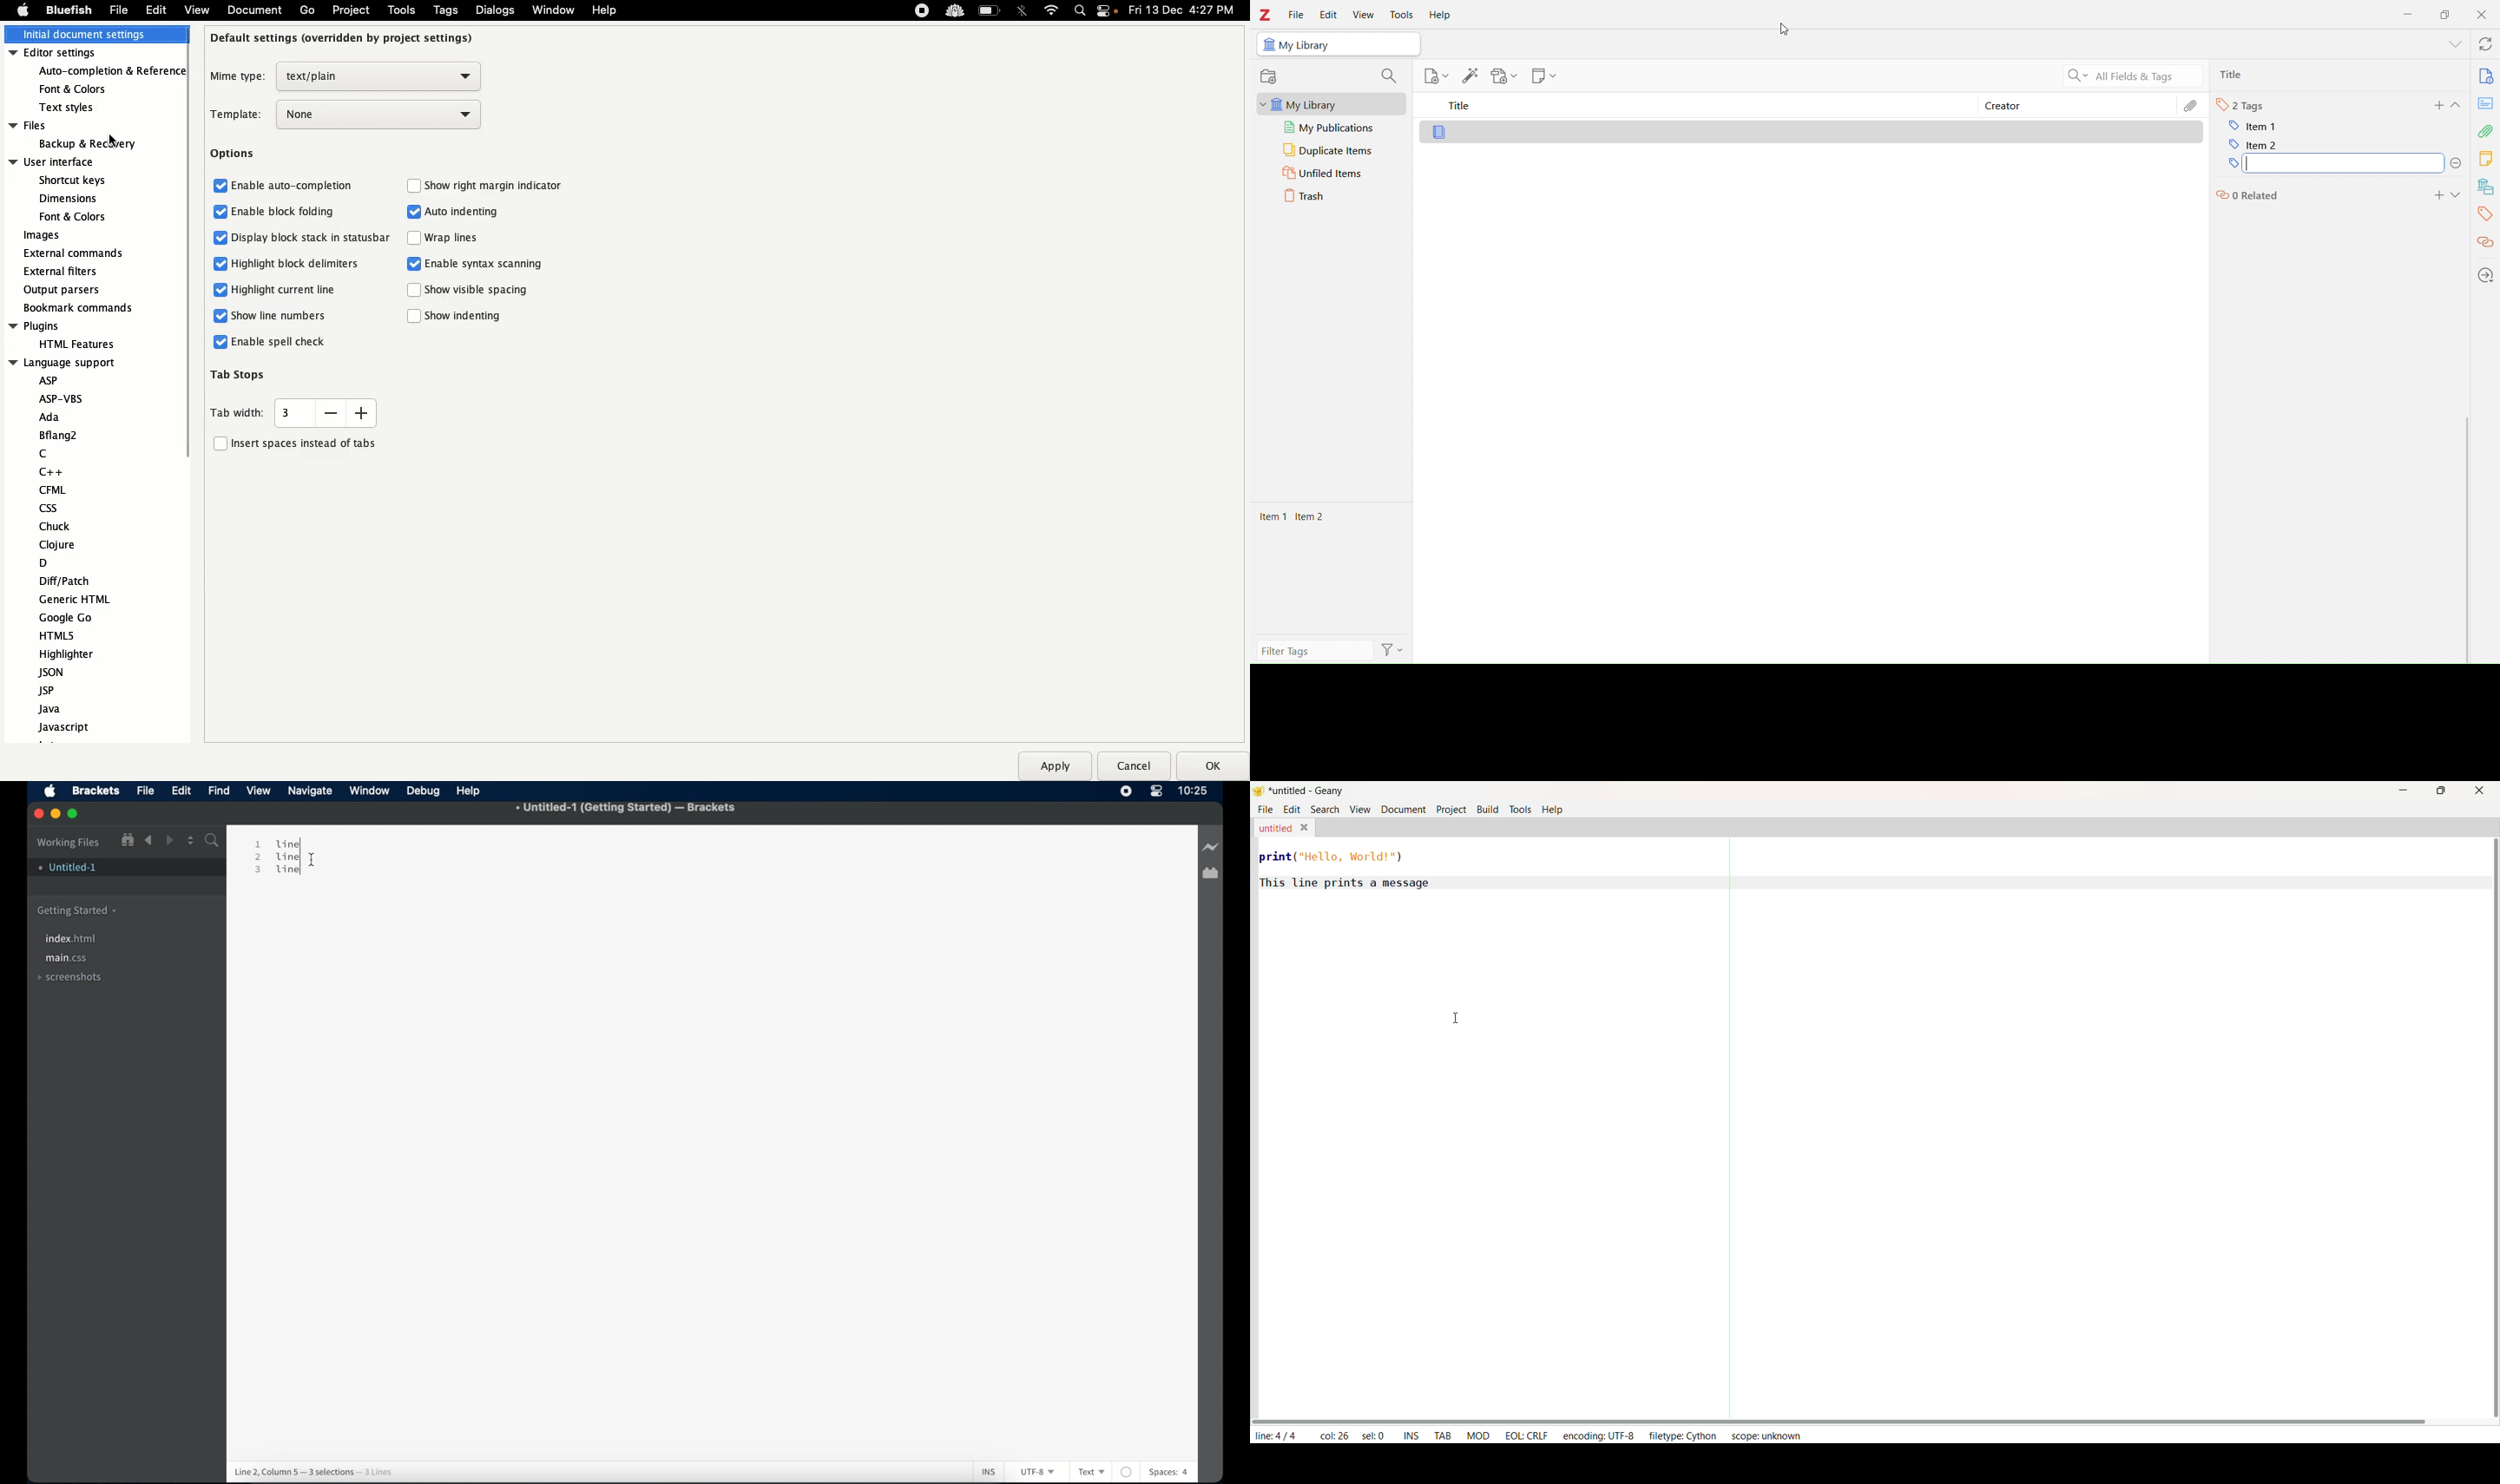 The height and width of the screenshot is (1484, 2520). Describe the element at coordinates (603, 11) in the screenshot. I see `Help` at that location.